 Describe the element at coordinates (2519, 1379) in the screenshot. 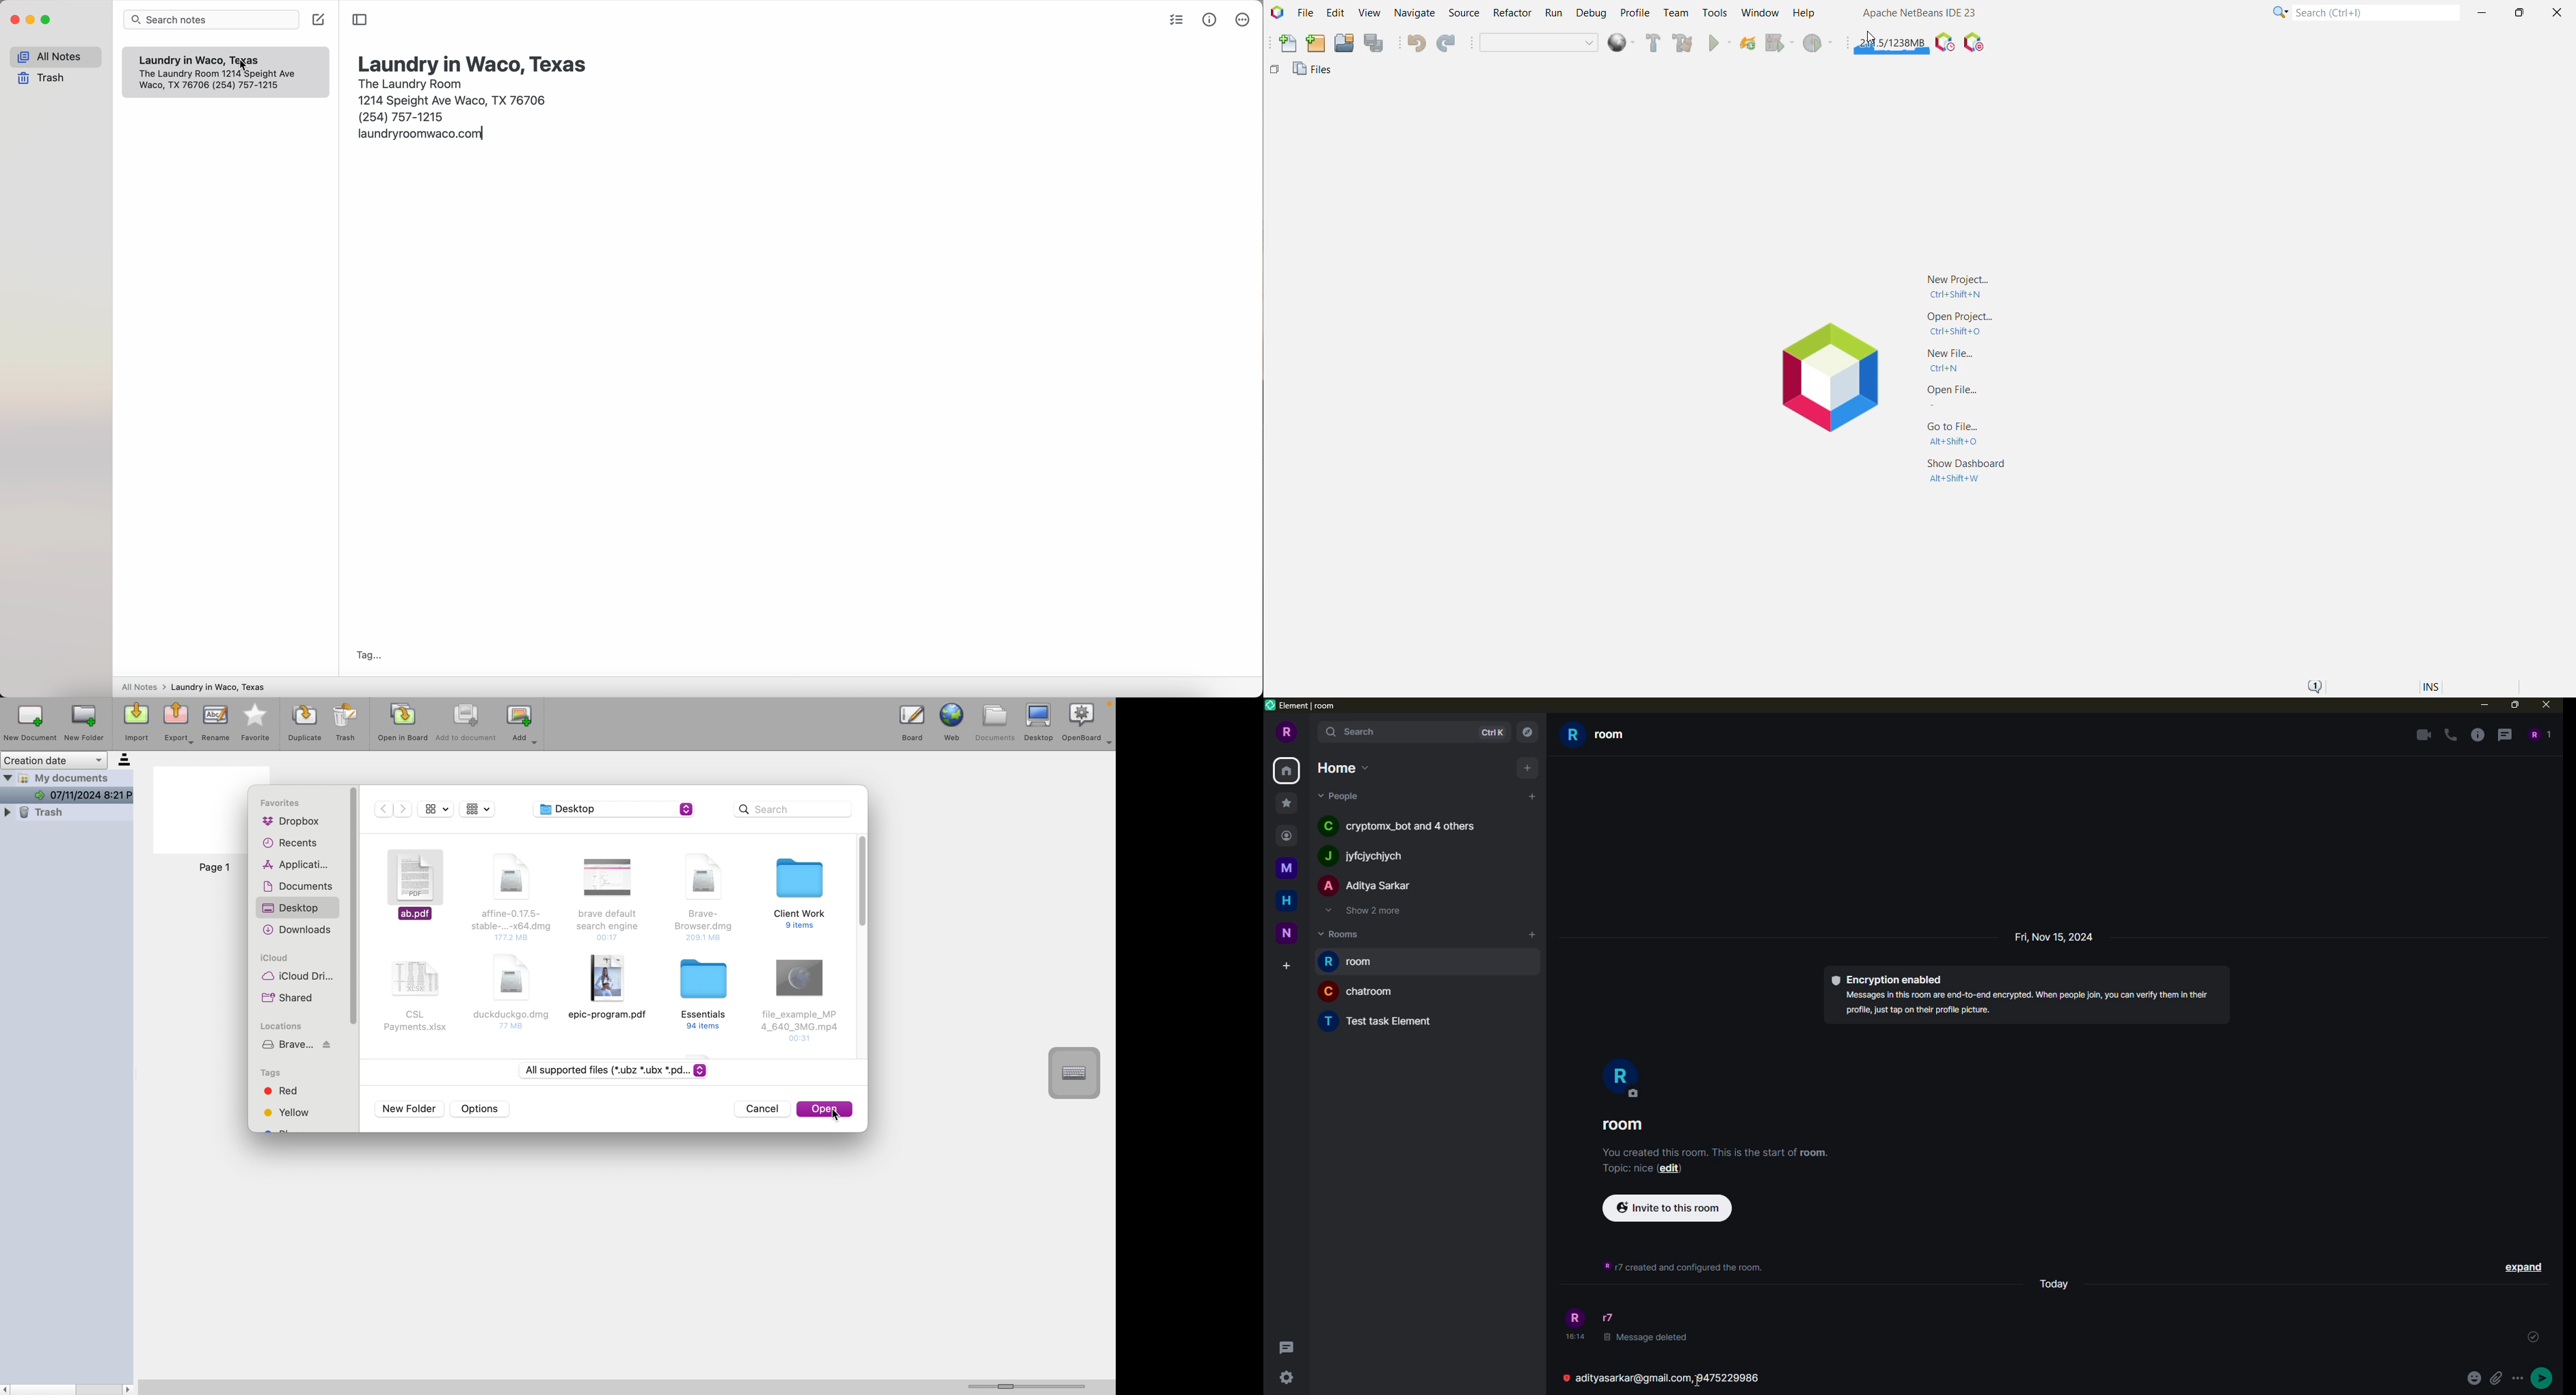

I see `more` at that location.